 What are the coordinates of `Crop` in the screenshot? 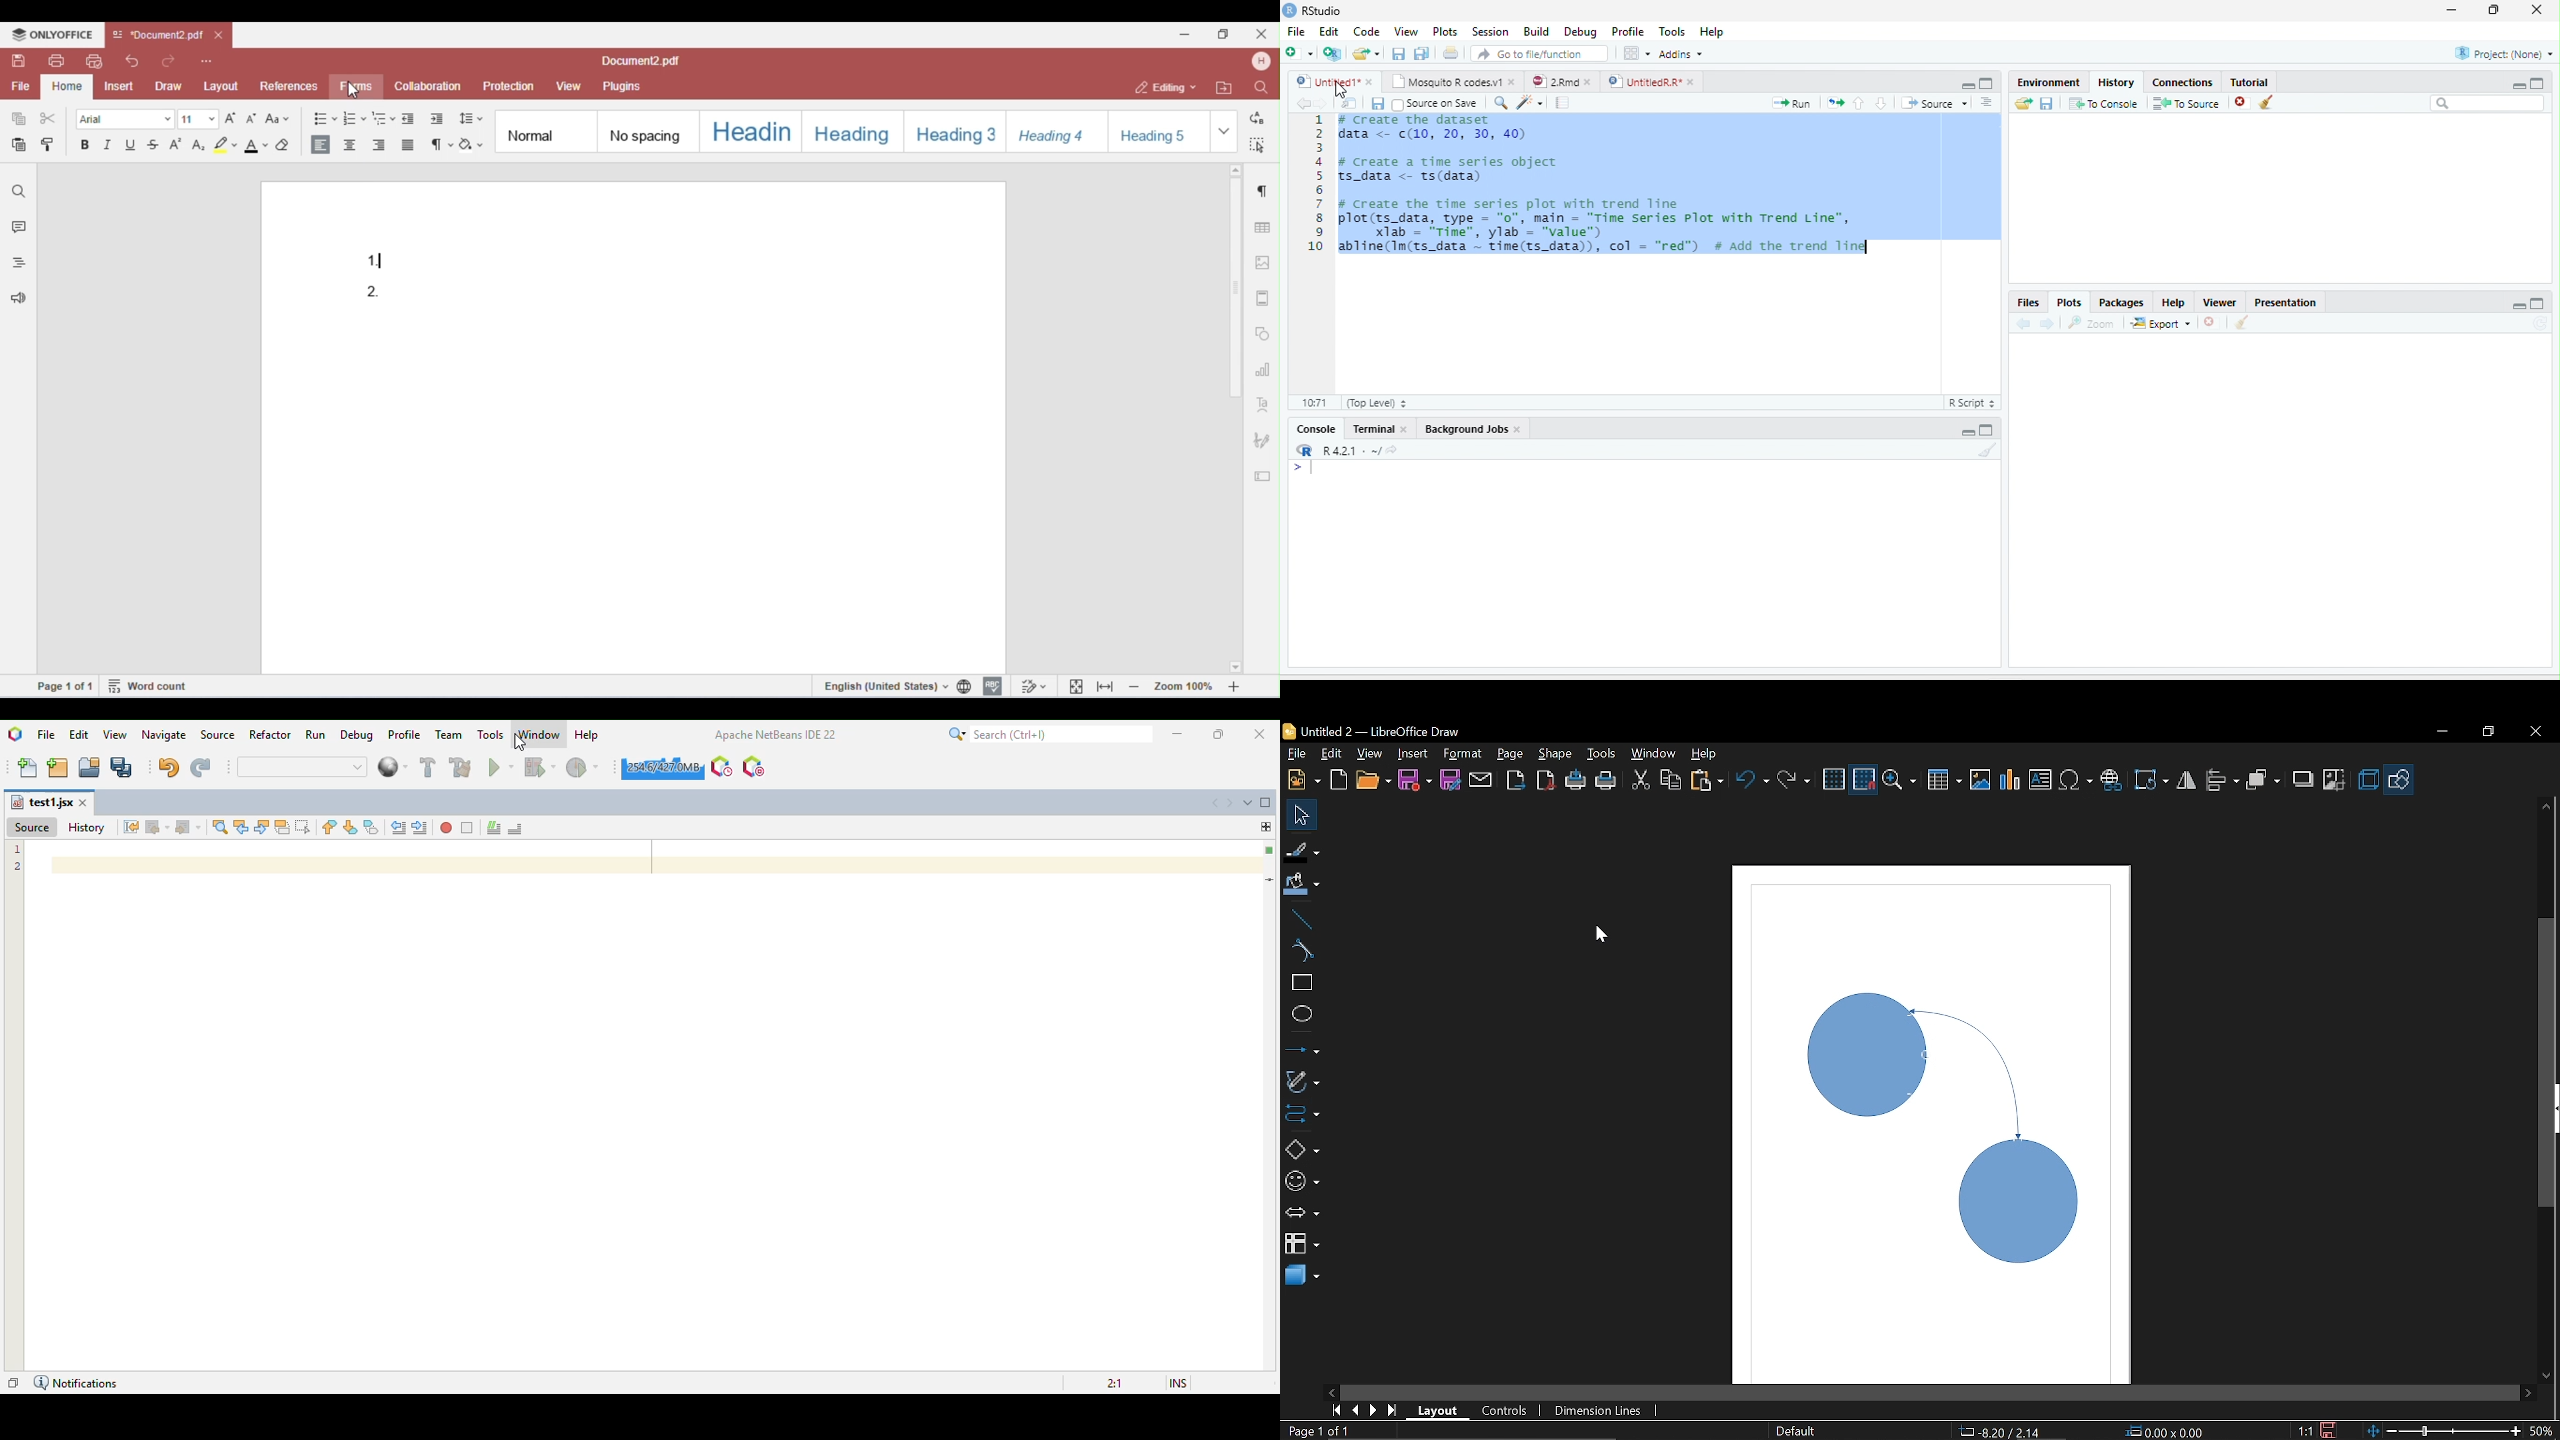 It's located at (2332, 780).